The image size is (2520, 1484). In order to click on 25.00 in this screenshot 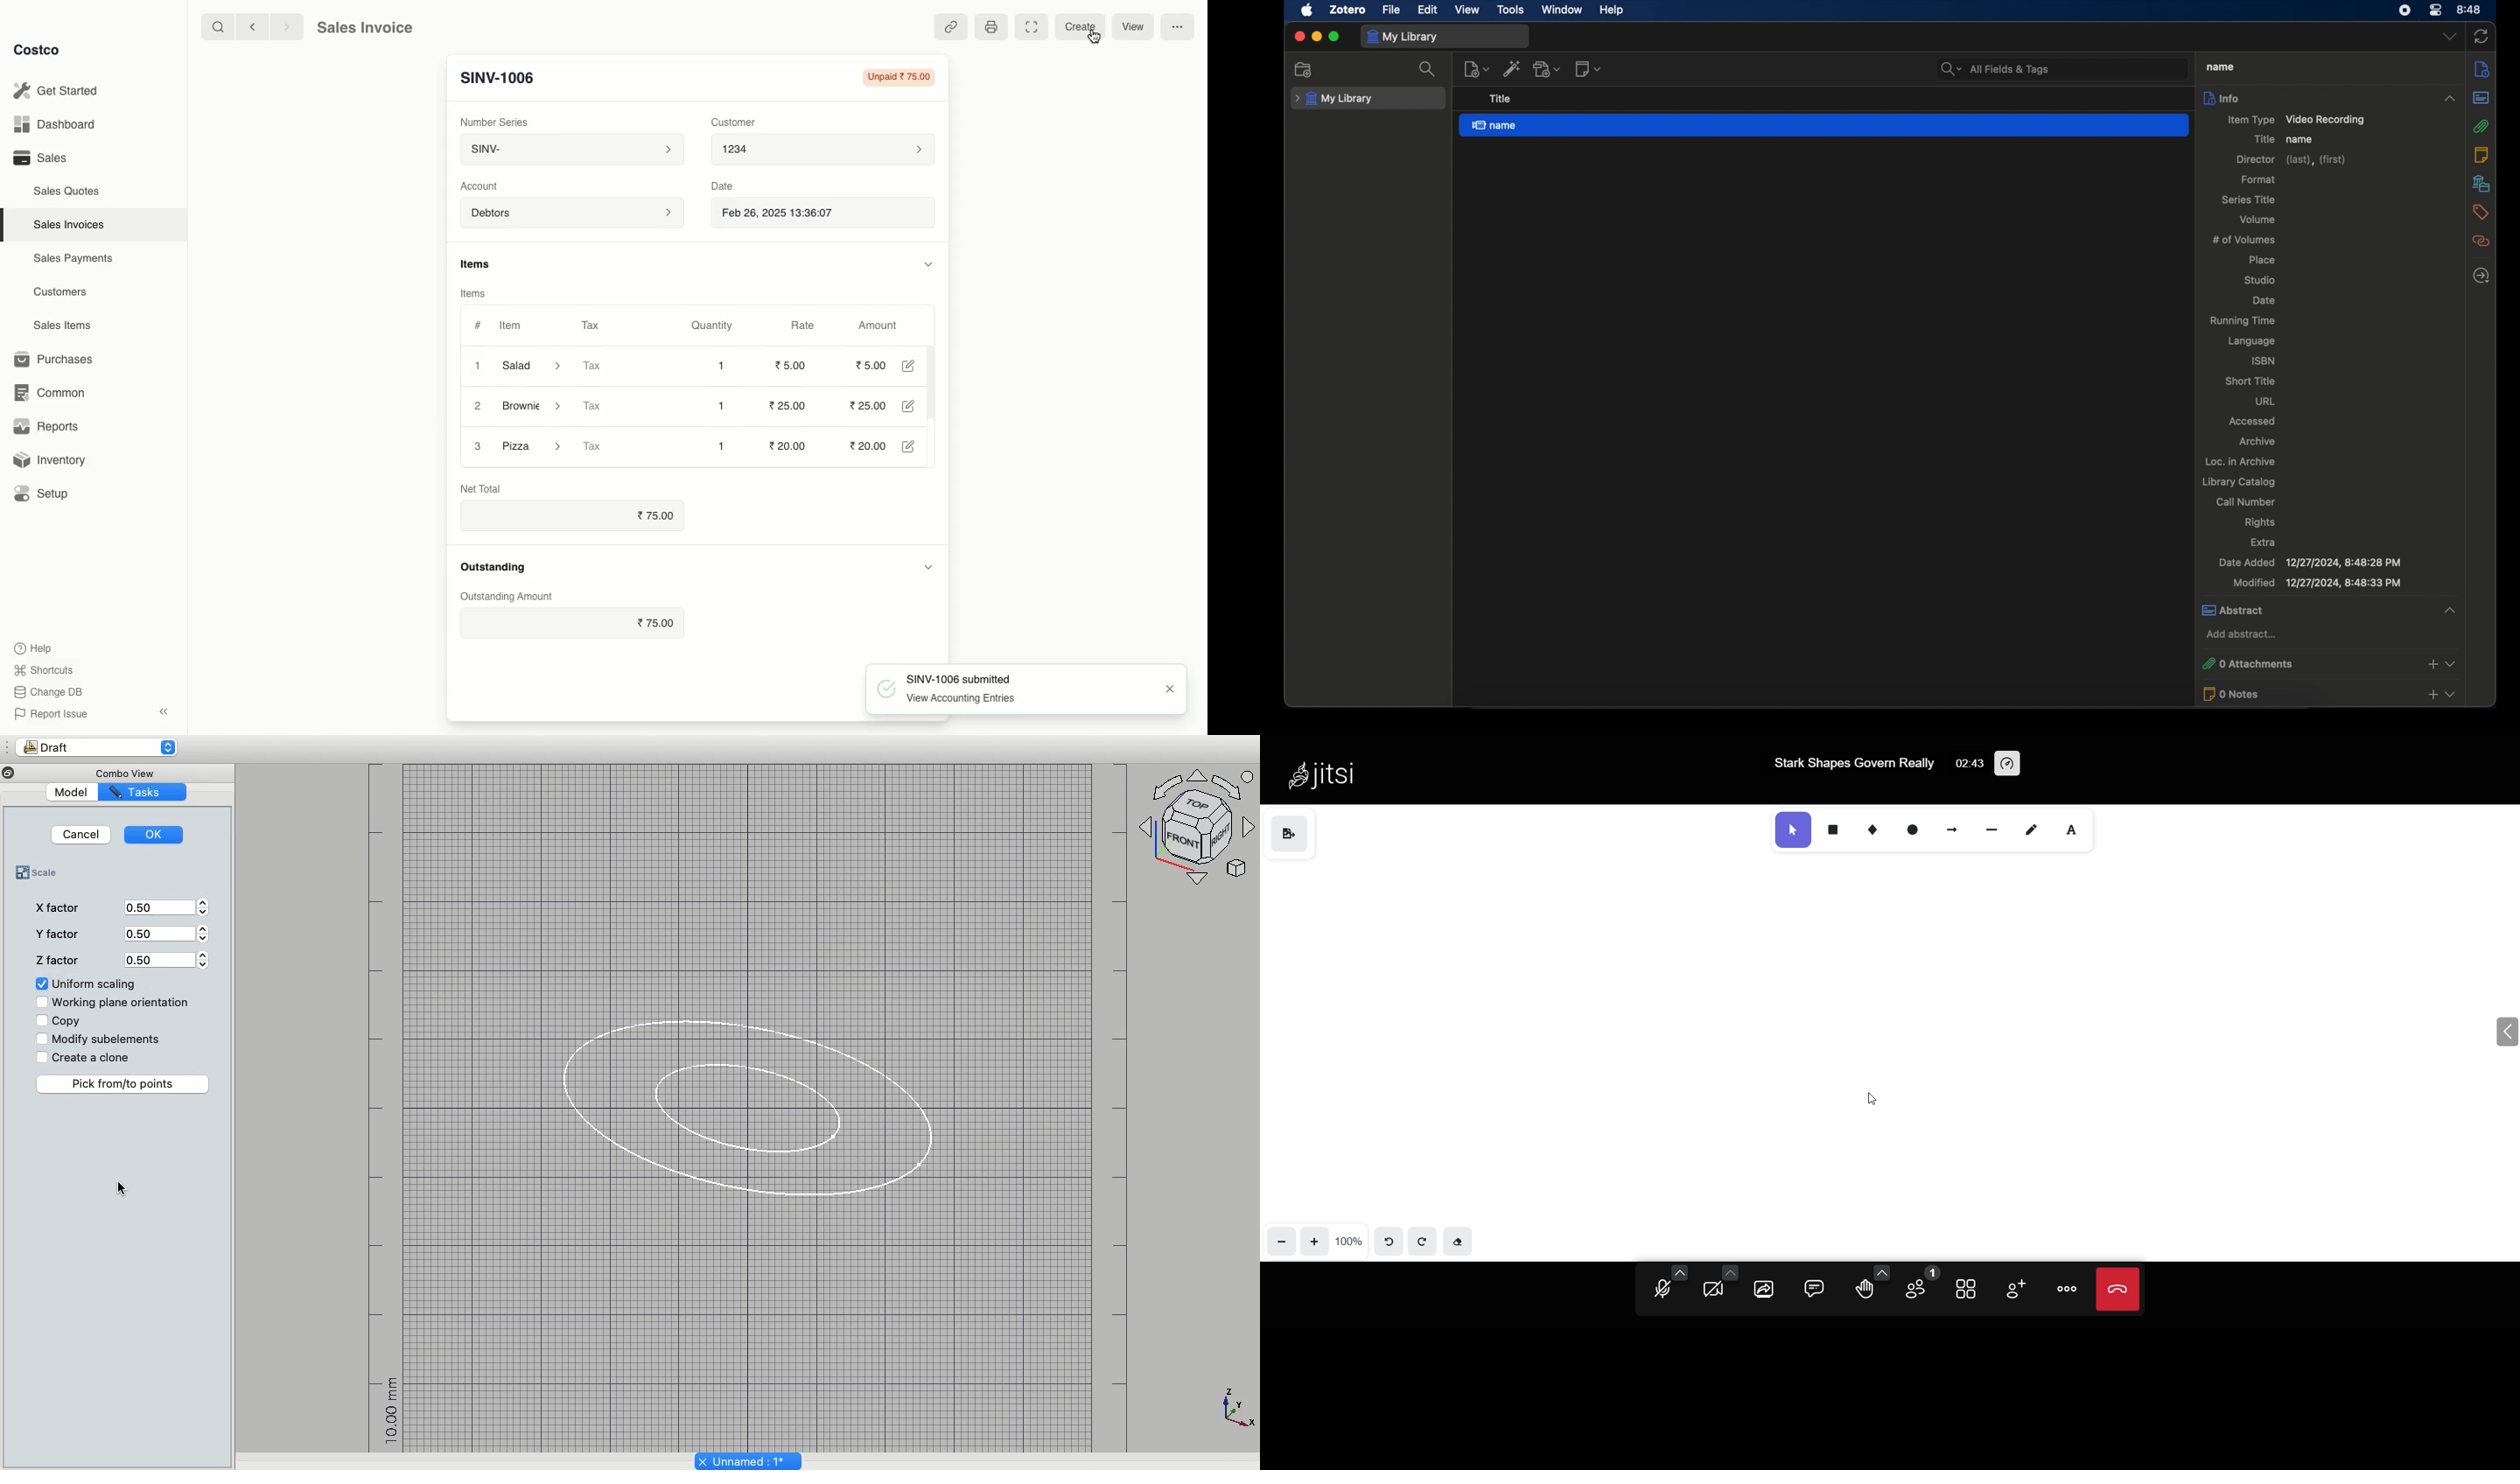, I will do `click(868, 405)`.